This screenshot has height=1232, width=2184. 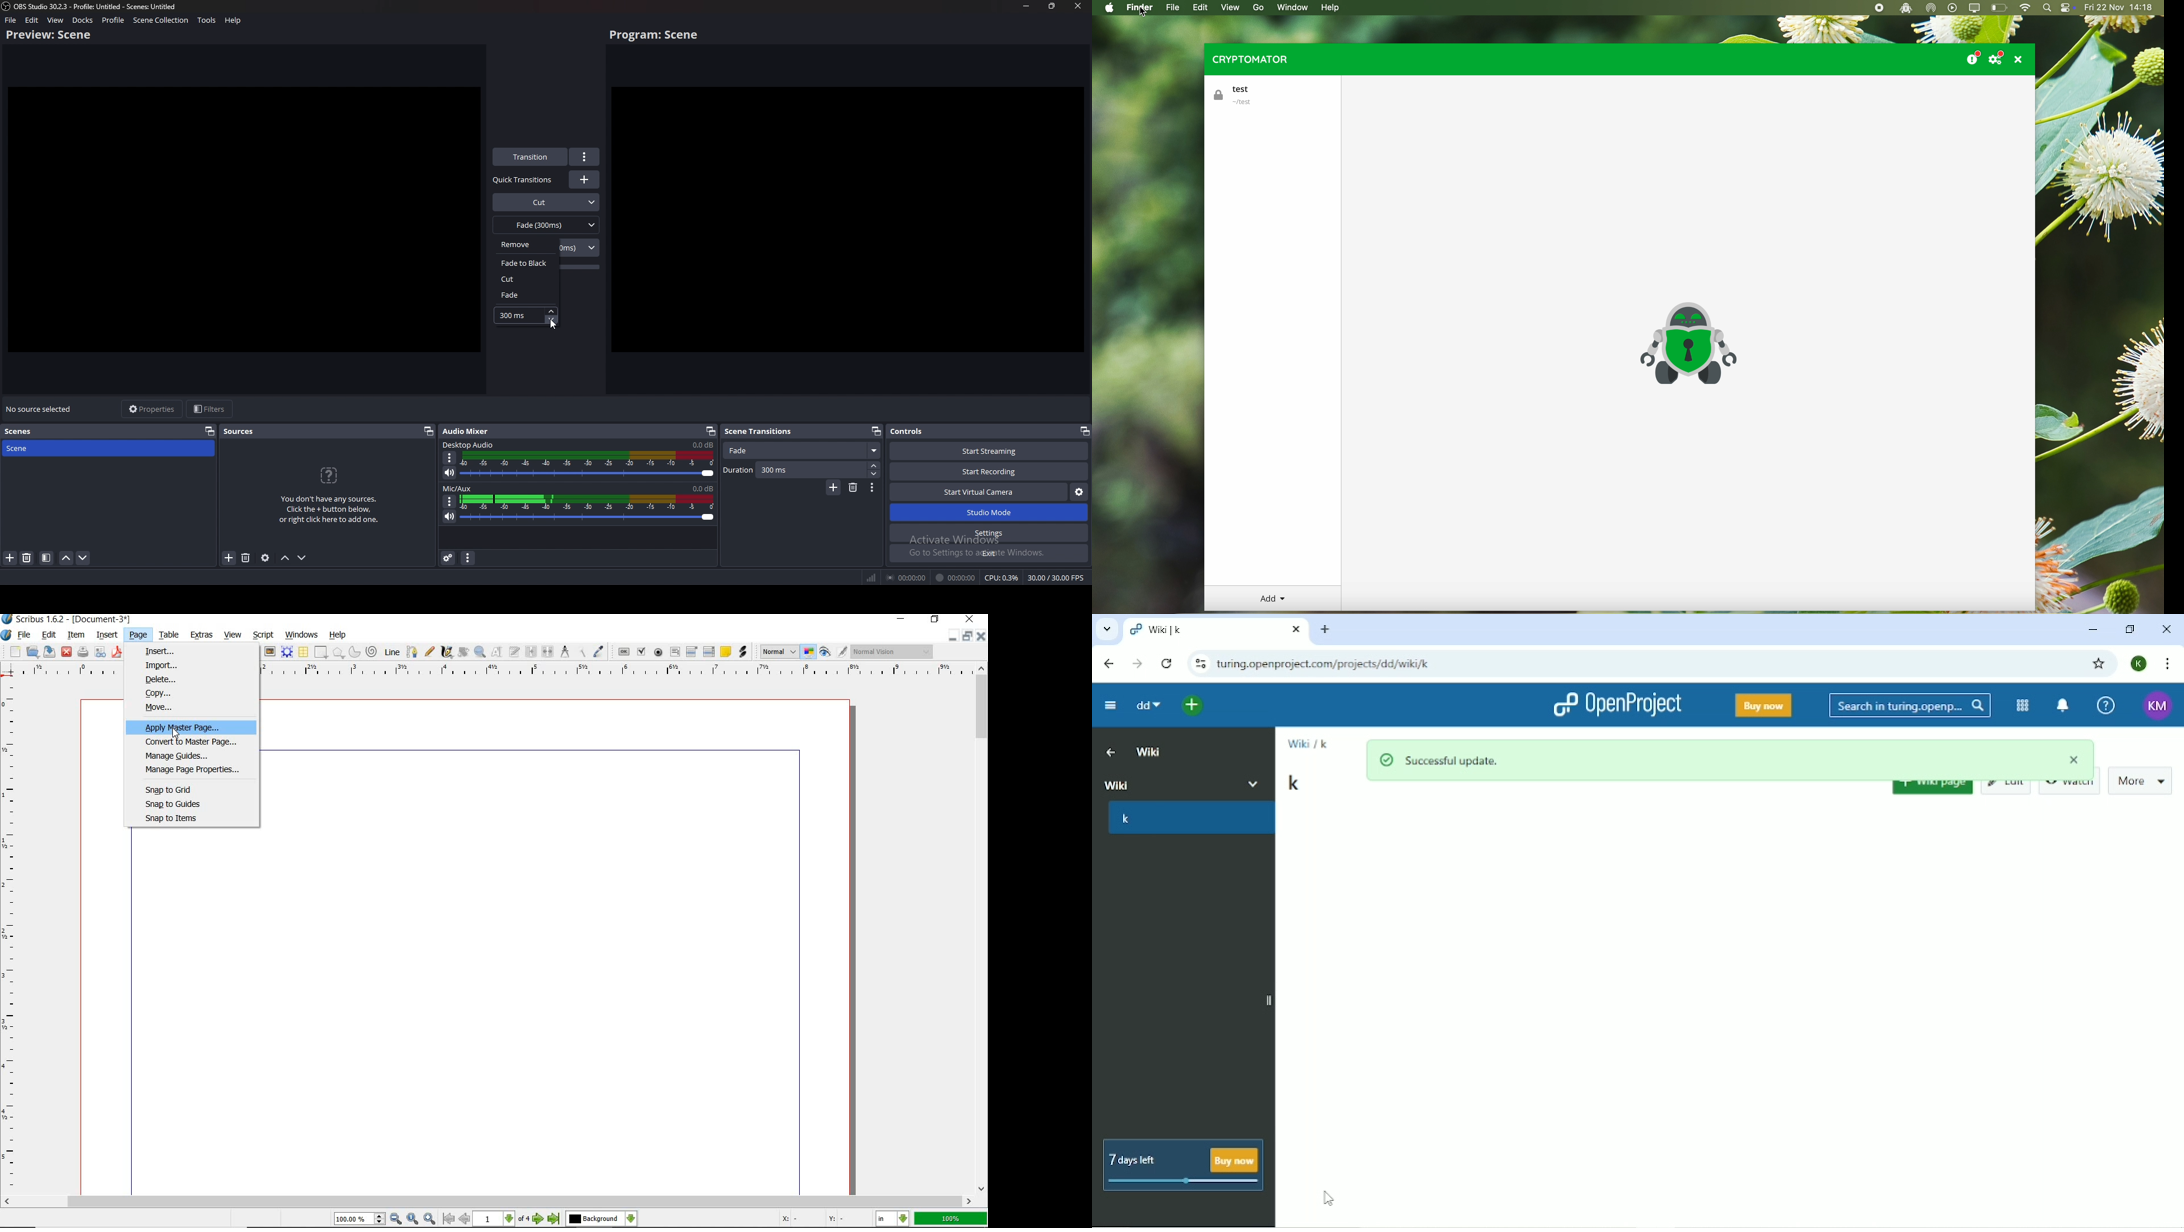 I want to click on measurements, so click(x=564, y=652).